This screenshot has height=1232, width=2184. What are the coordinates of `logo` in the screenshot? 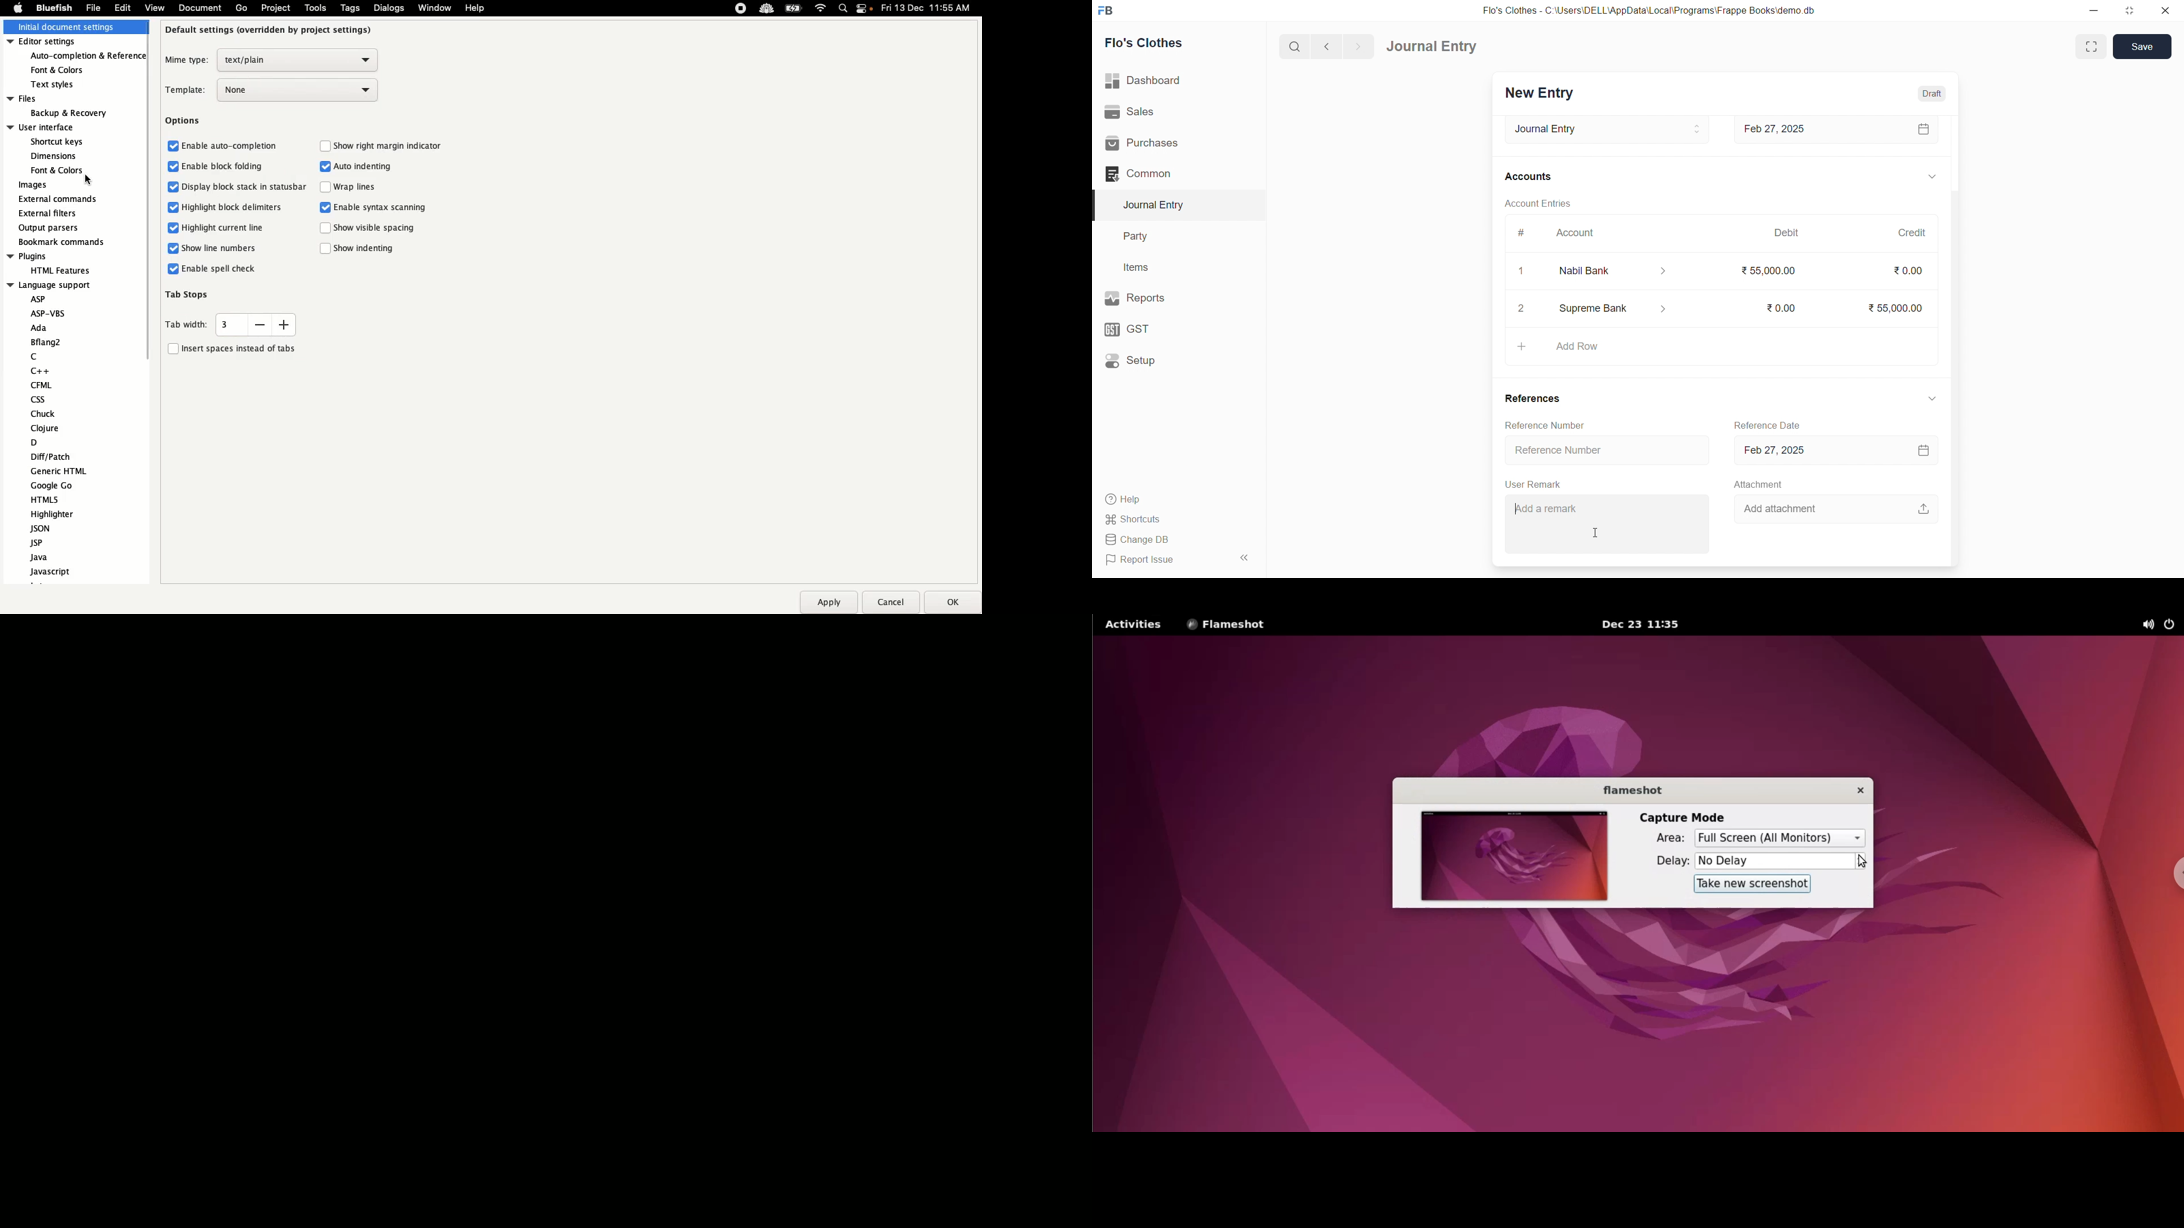 It's located at (1110, 10).